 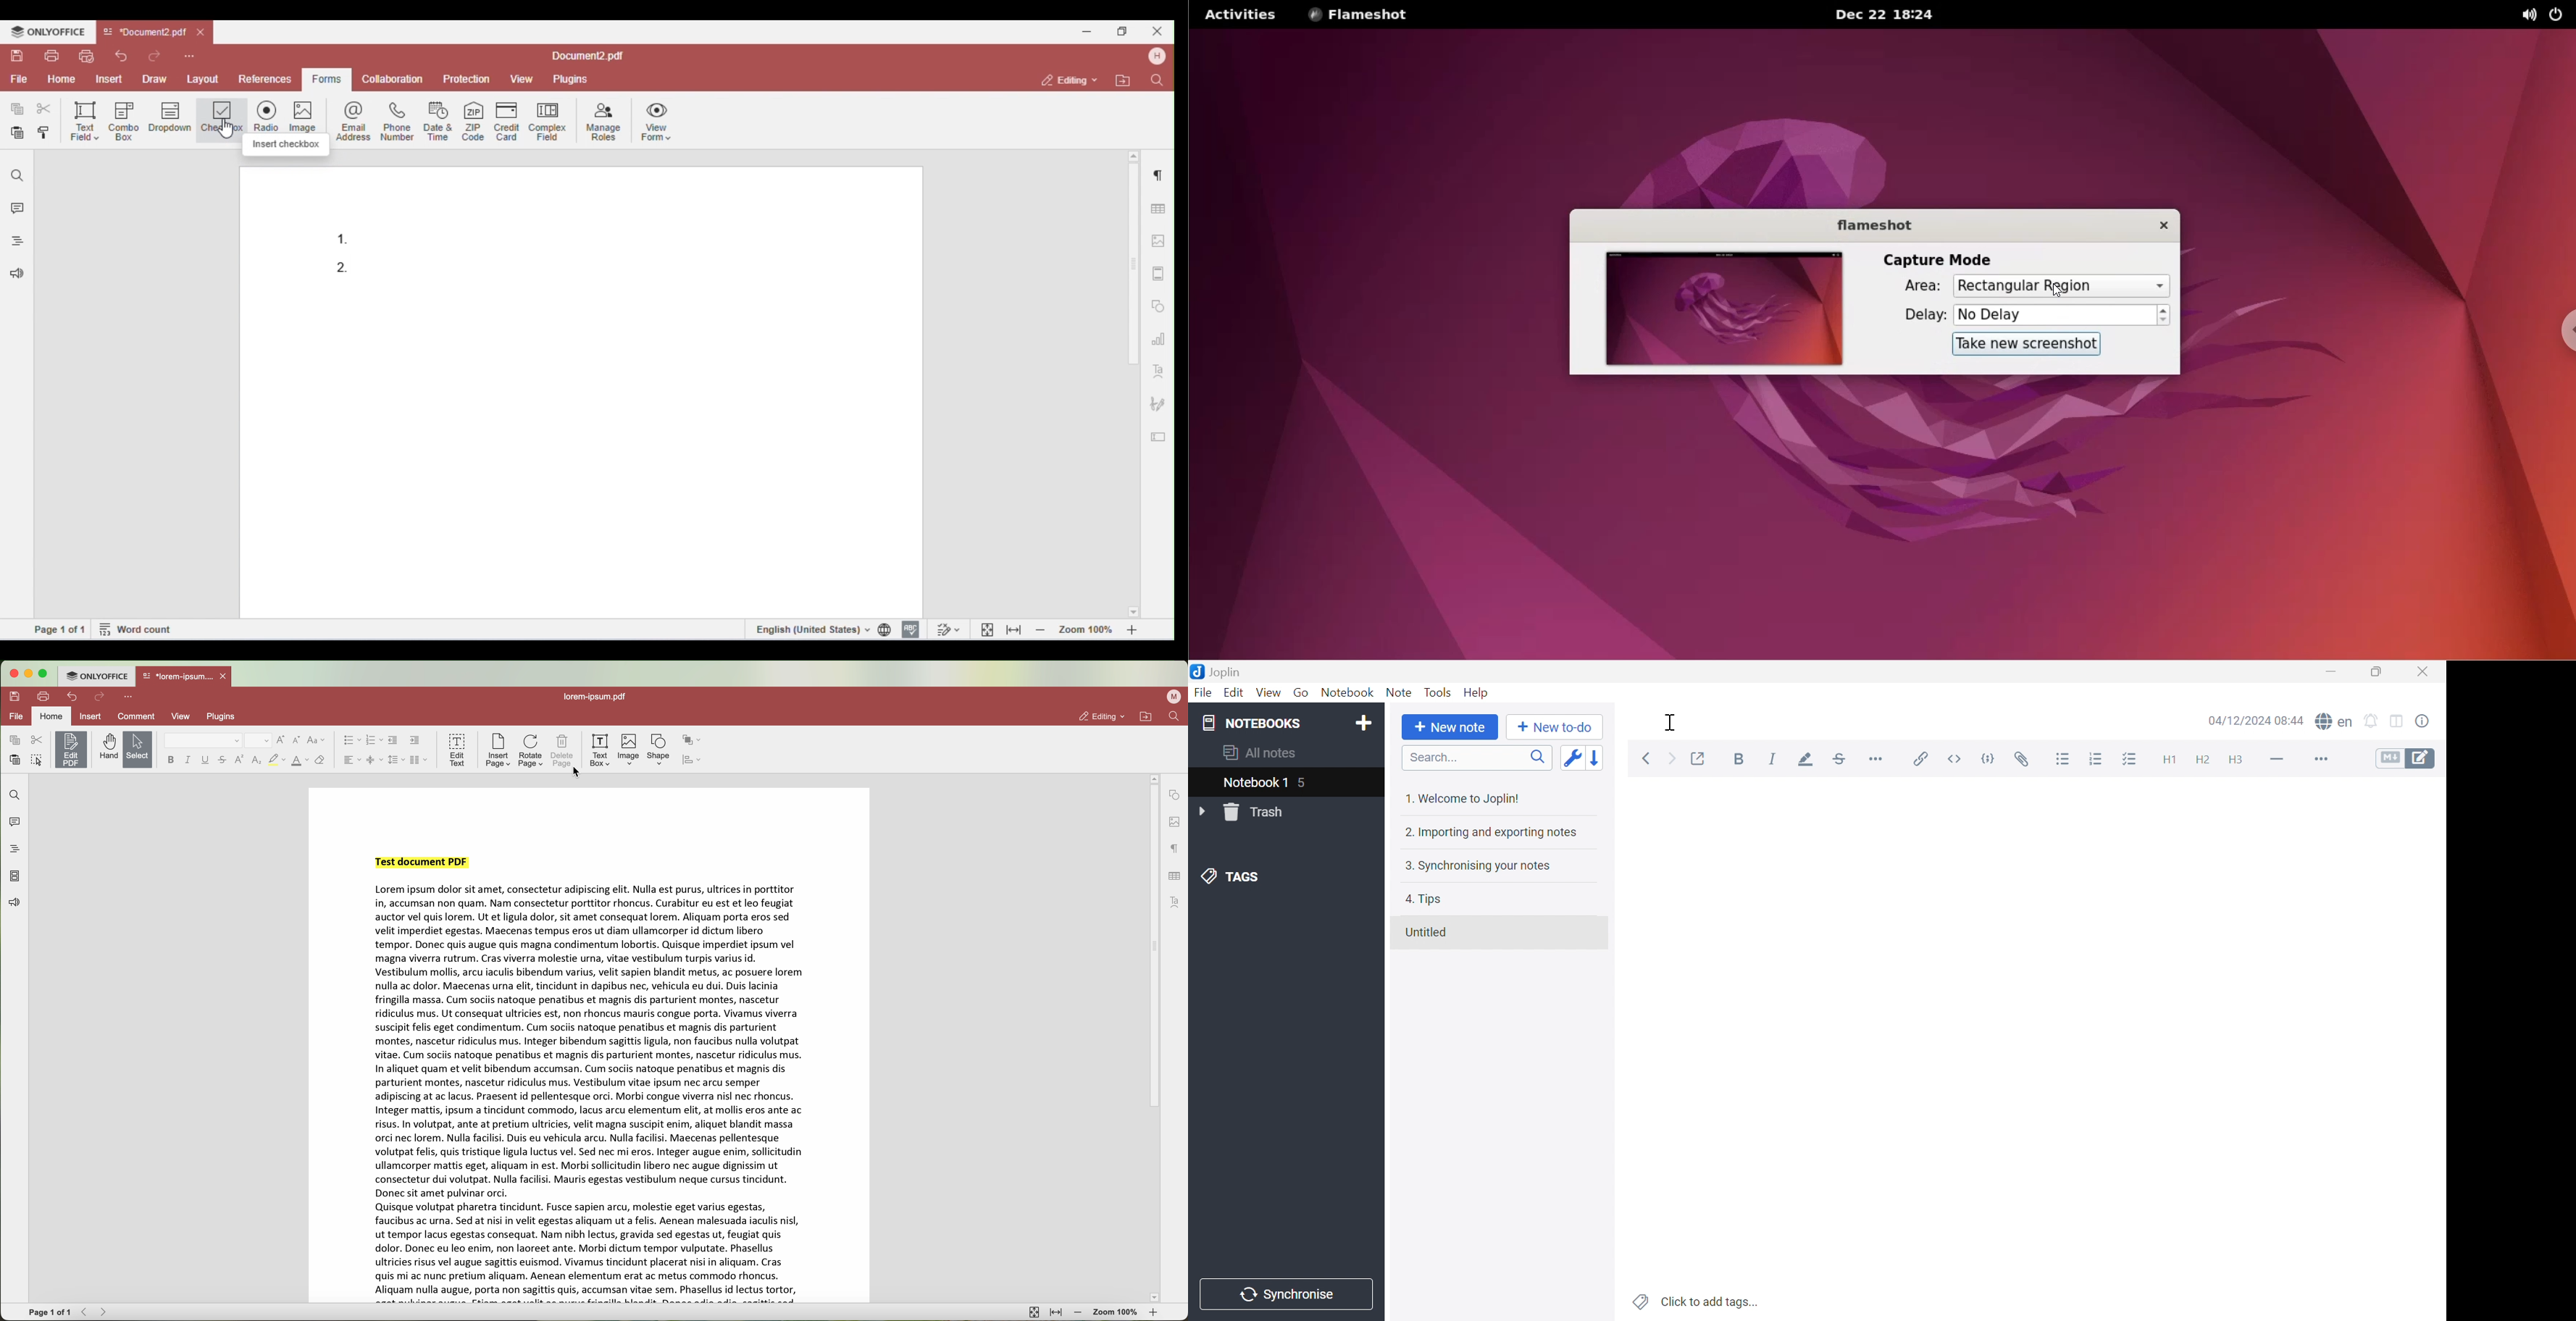 I want to click on Attach file, so click(x=2024, y=759).